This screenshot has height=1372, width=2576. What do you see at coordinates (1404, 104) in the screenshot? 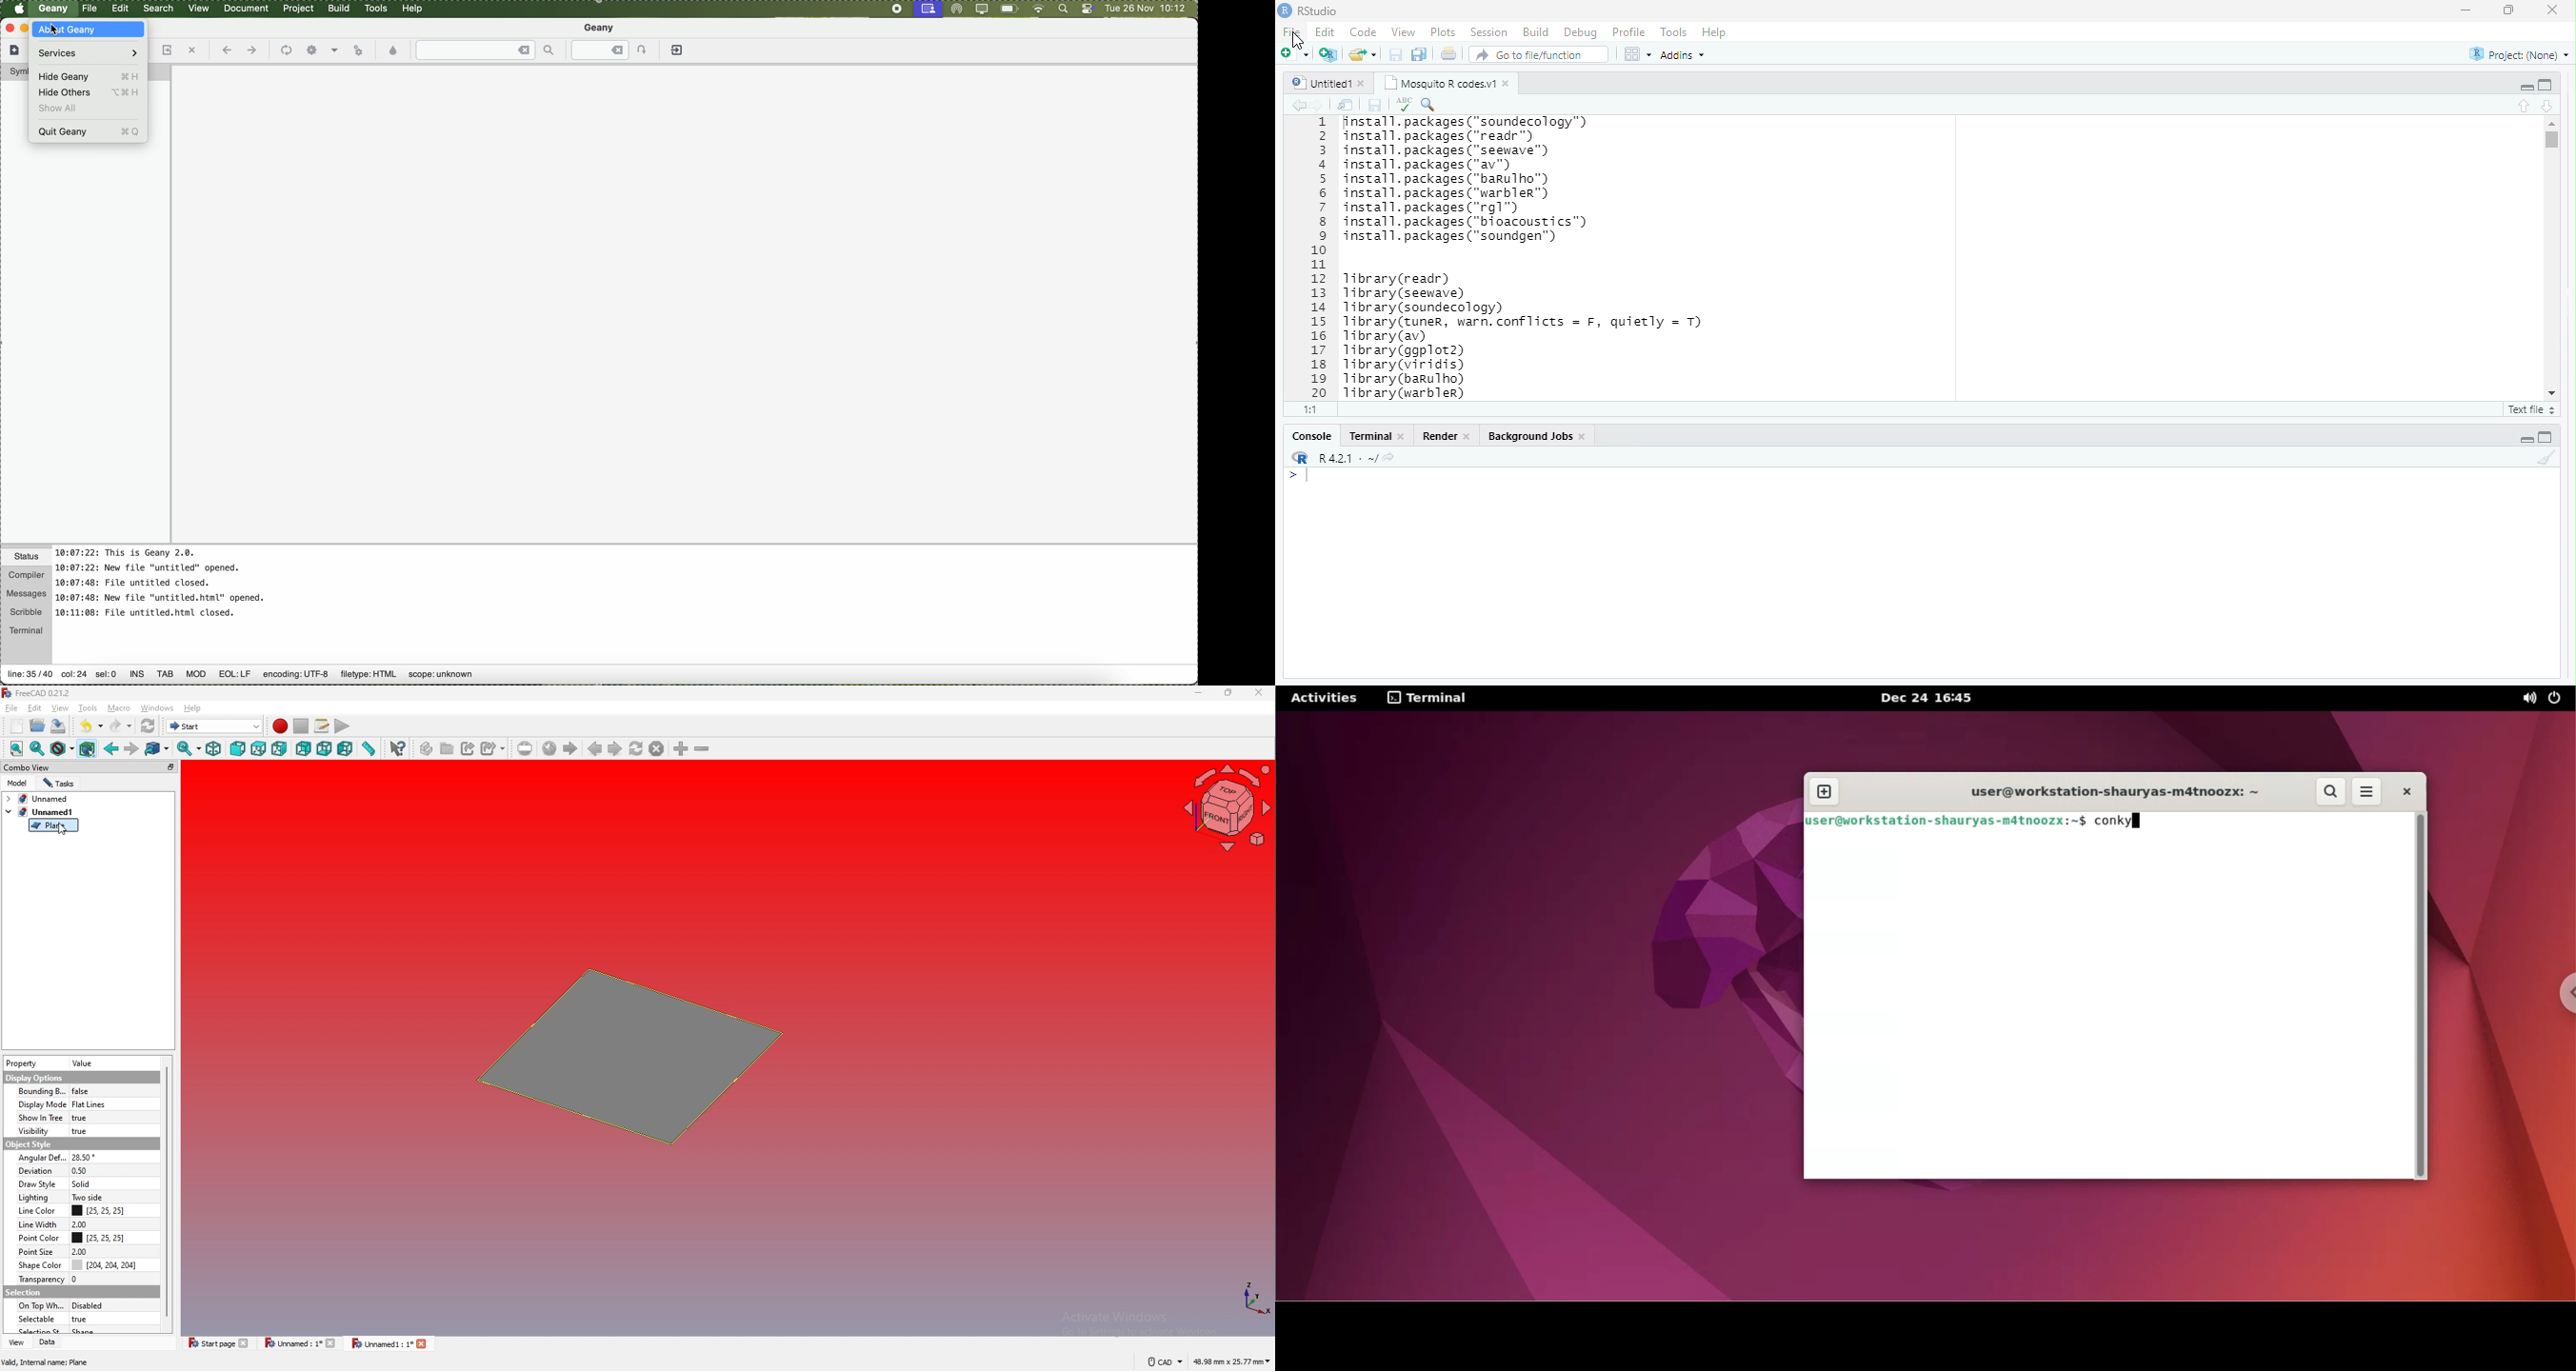
I see `correct spells` at bounding box center [1404, 104].